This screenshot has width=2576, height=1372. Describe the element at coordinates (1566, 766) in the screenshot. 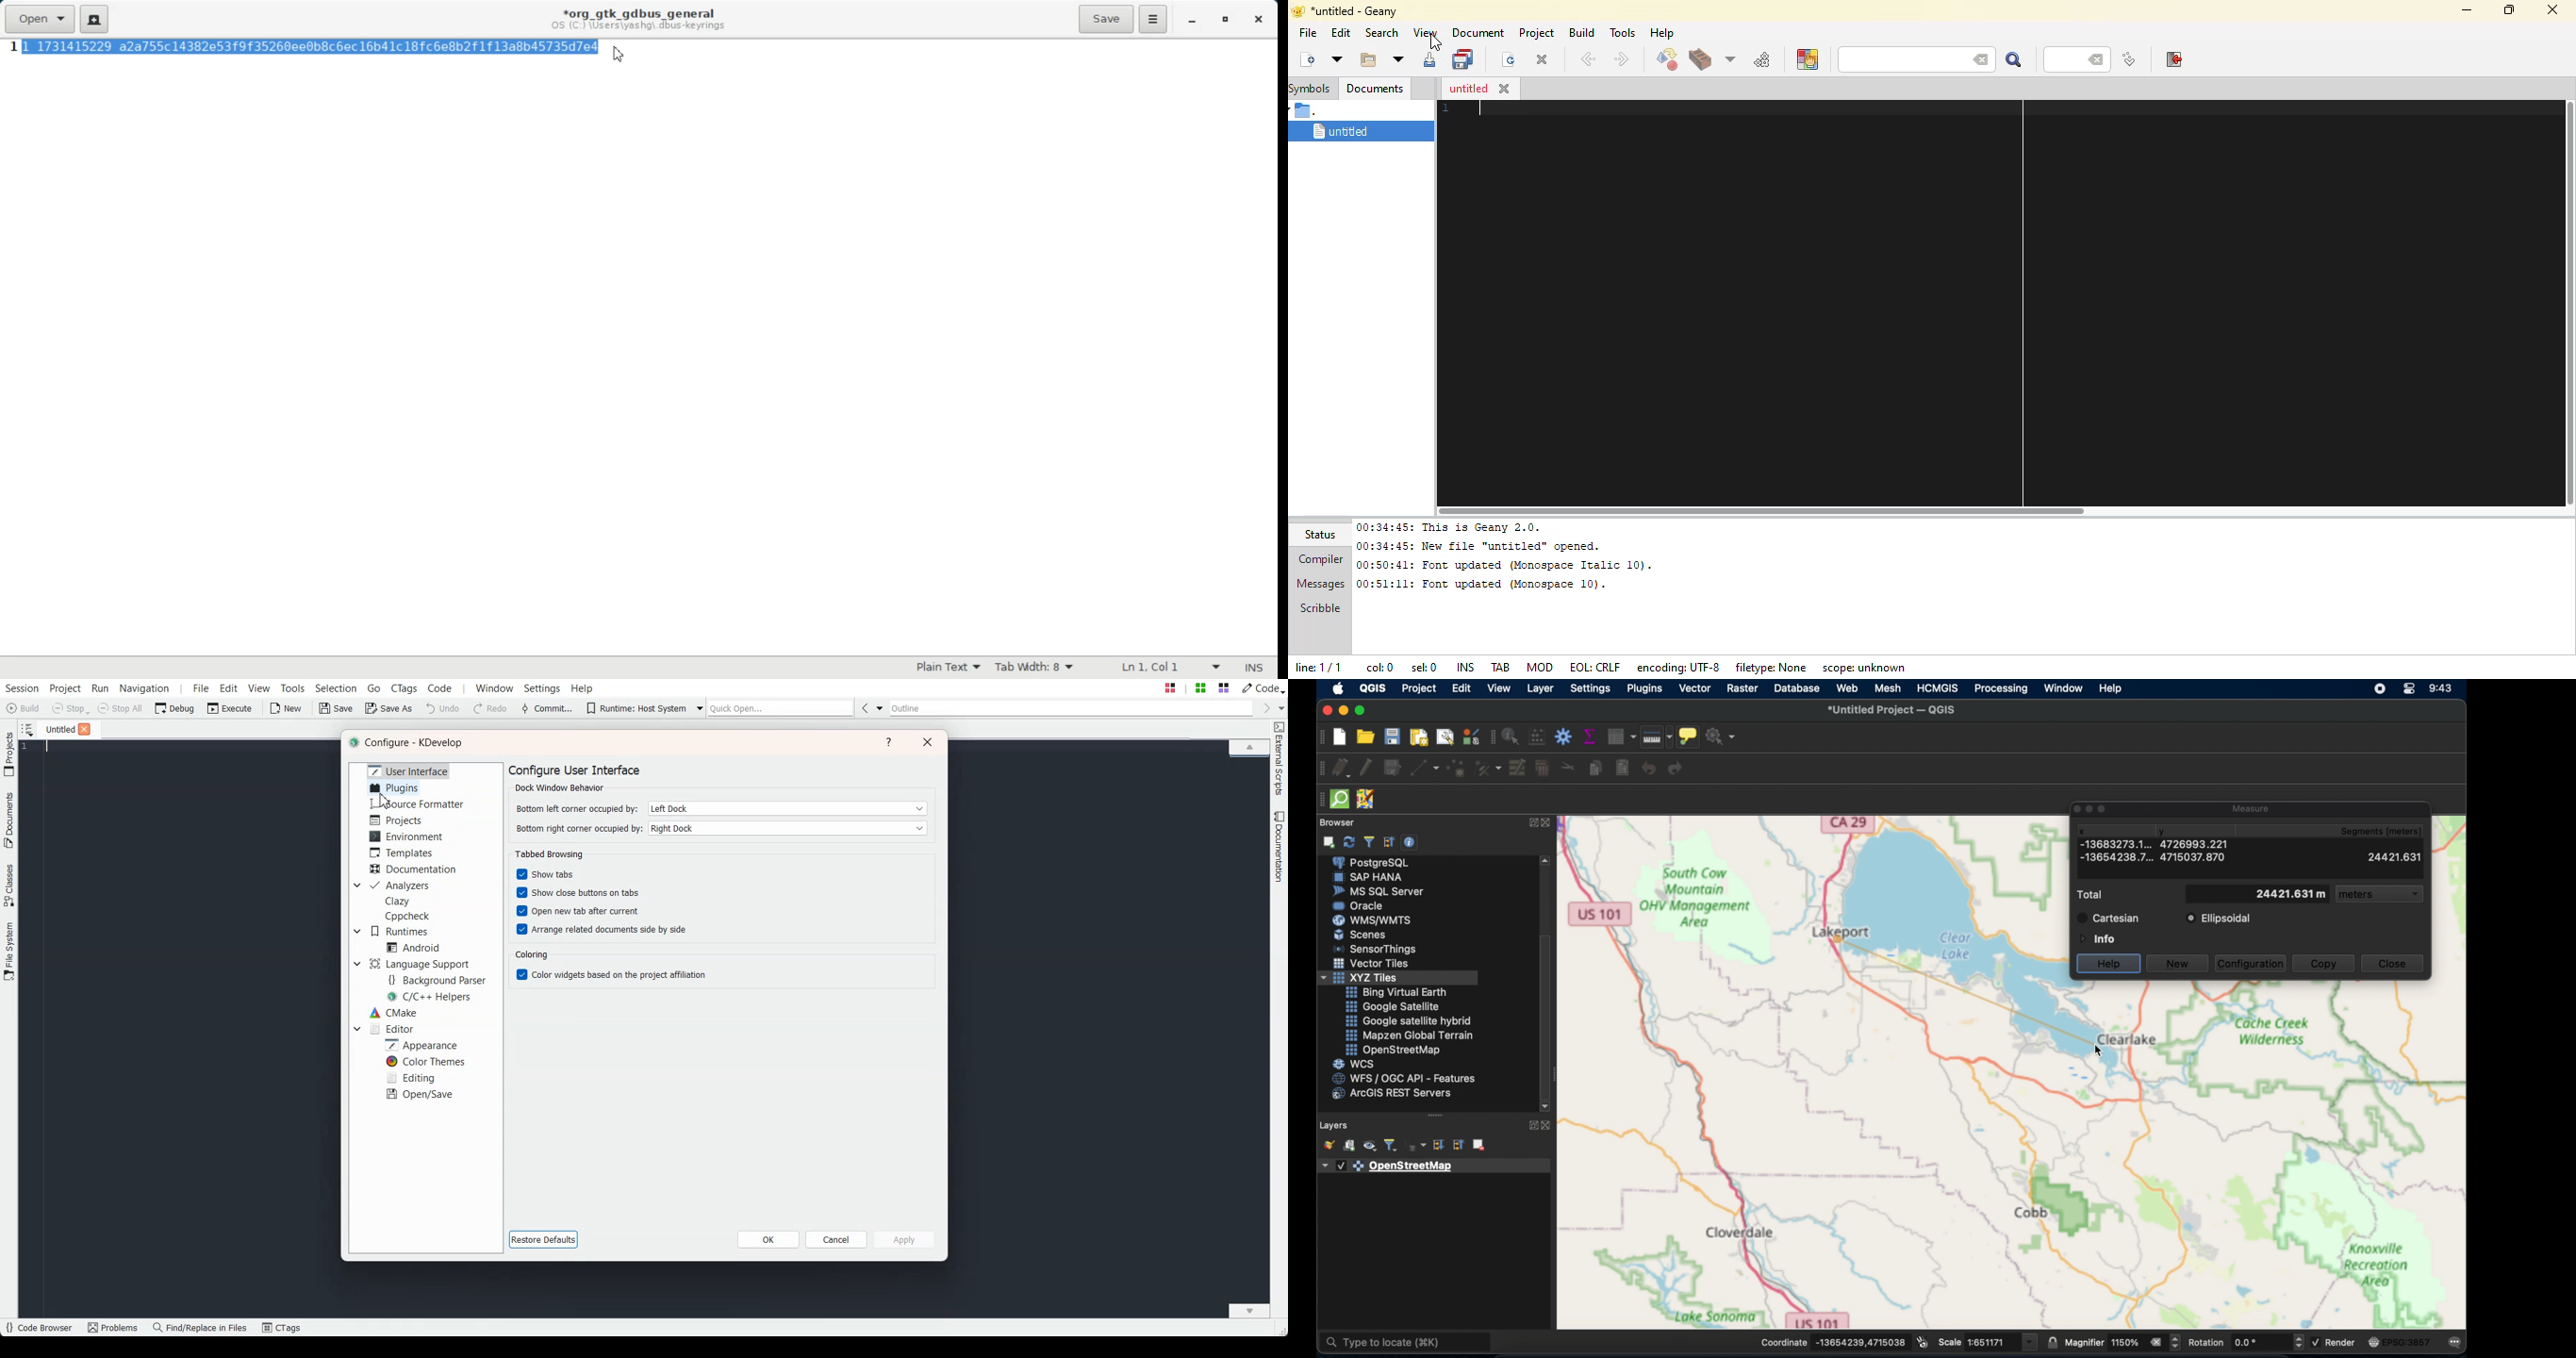

I see `cut features` at that location.